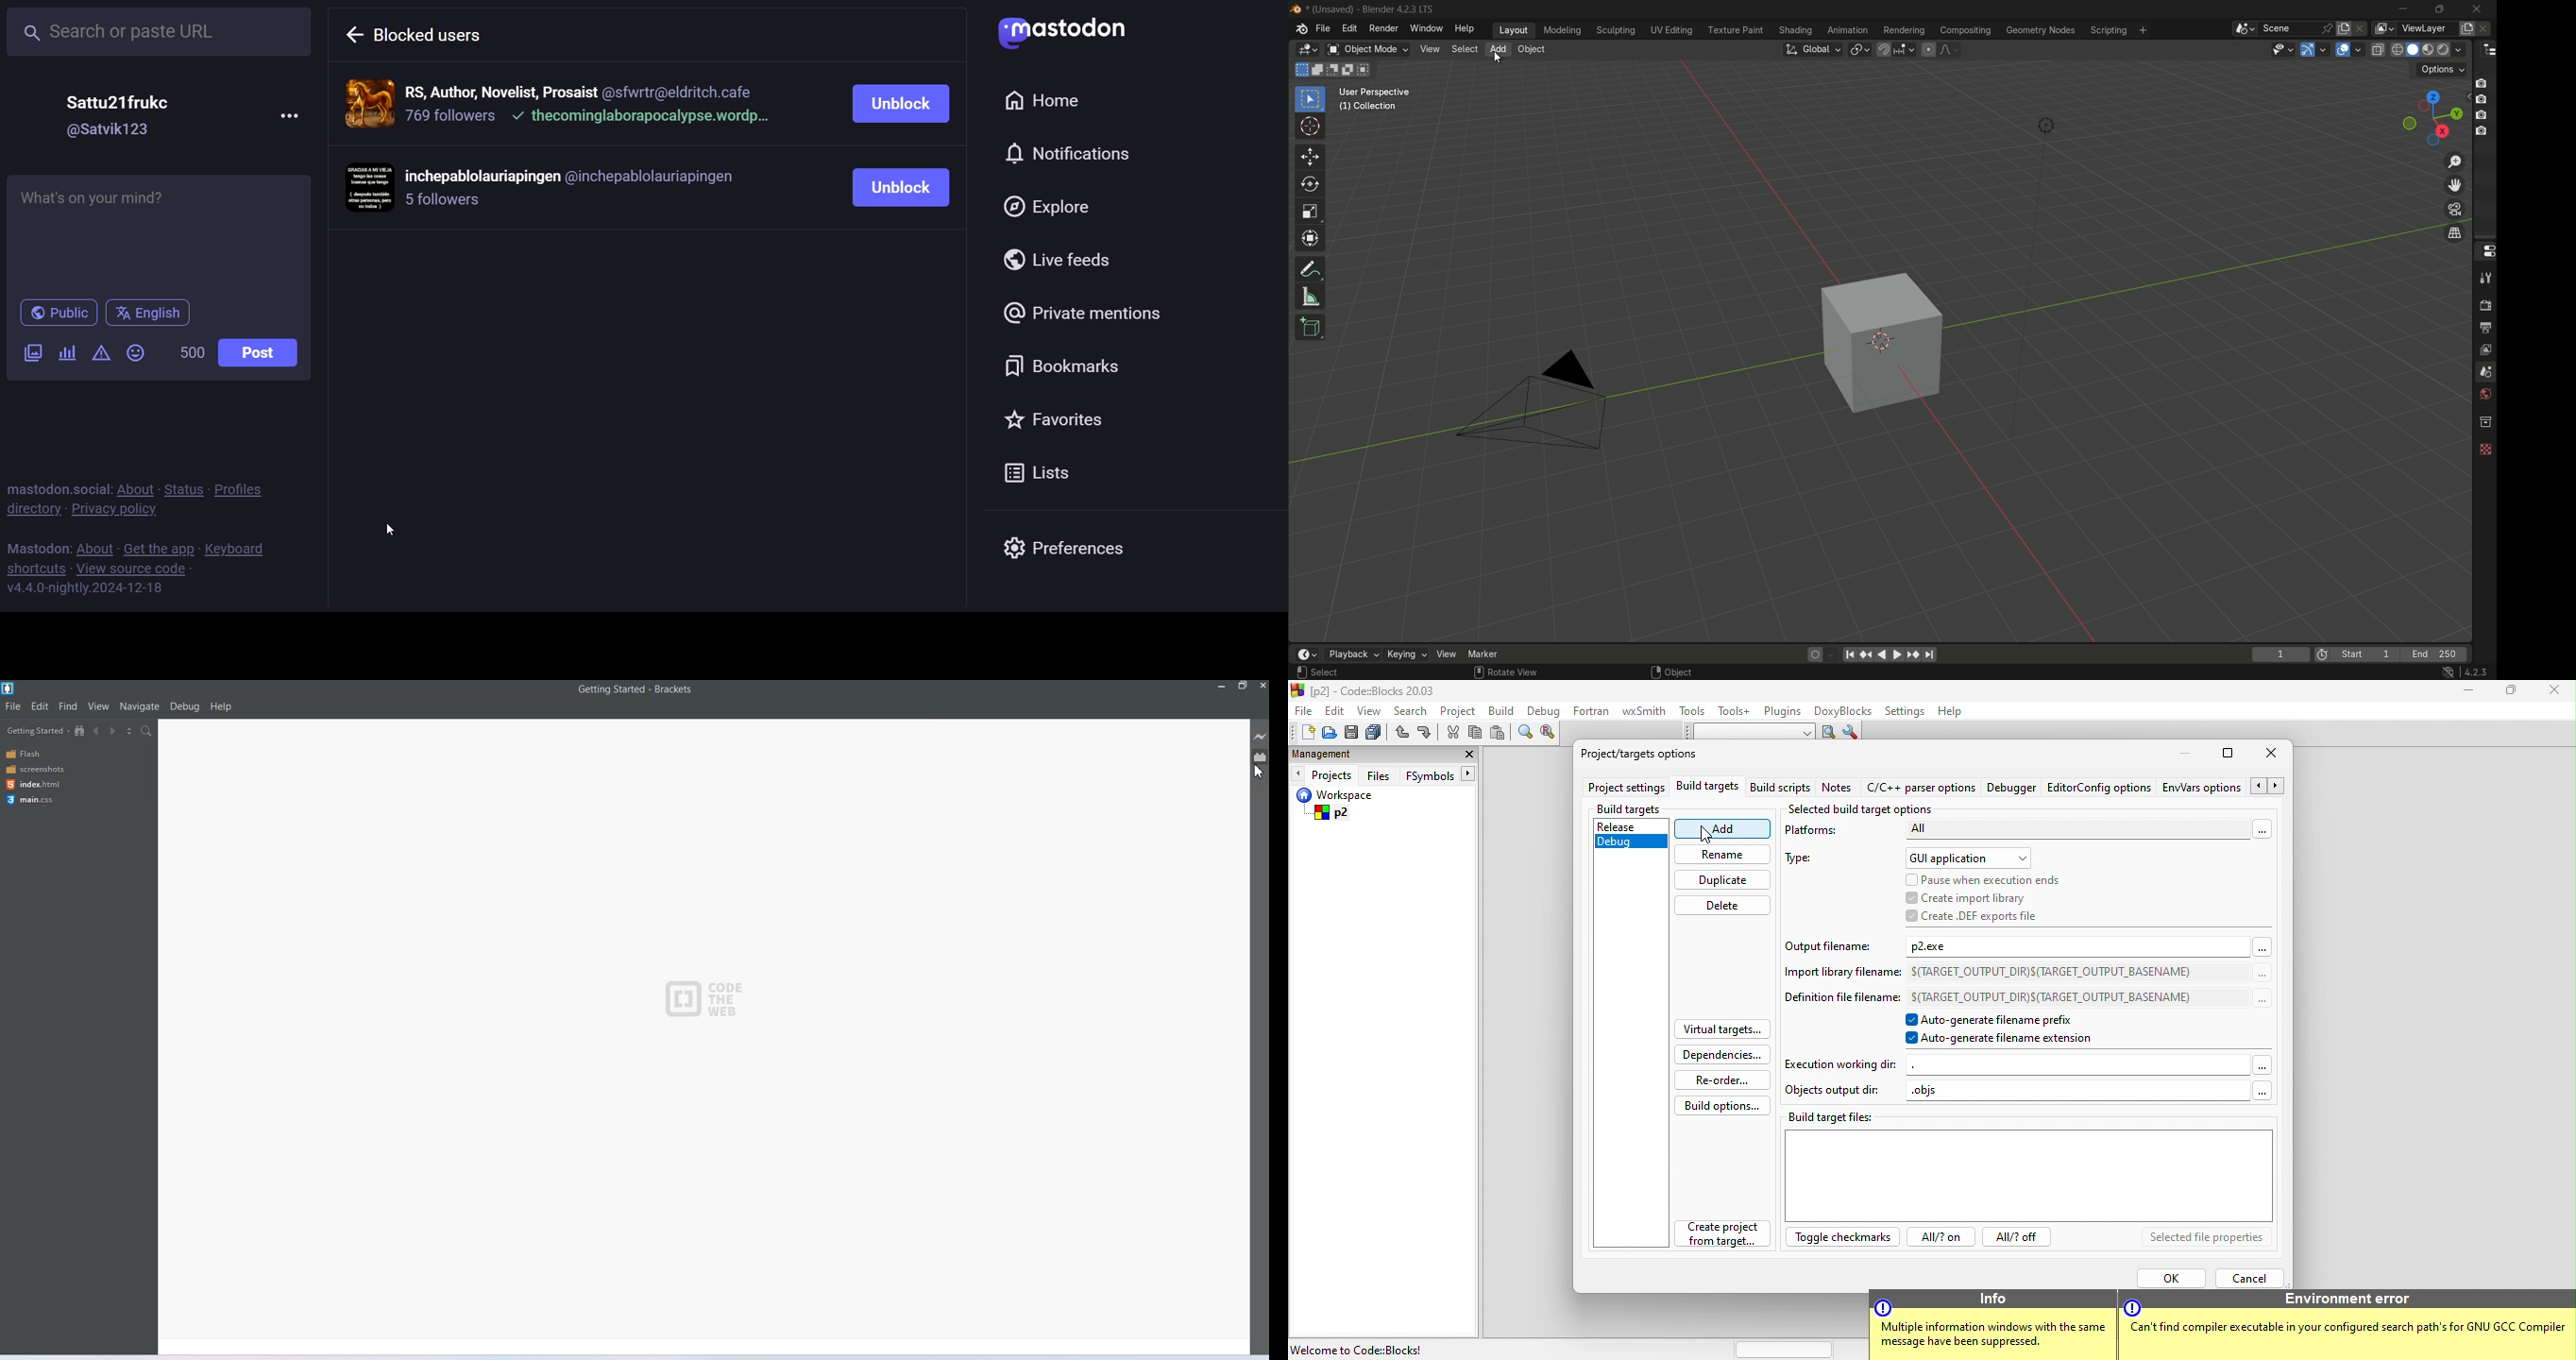 Image resolution: width=2576 pixels, height=1372 pixels. Describe the element at coordinates (1067, 259) in the screenshot. I see `live feeds` at that location.